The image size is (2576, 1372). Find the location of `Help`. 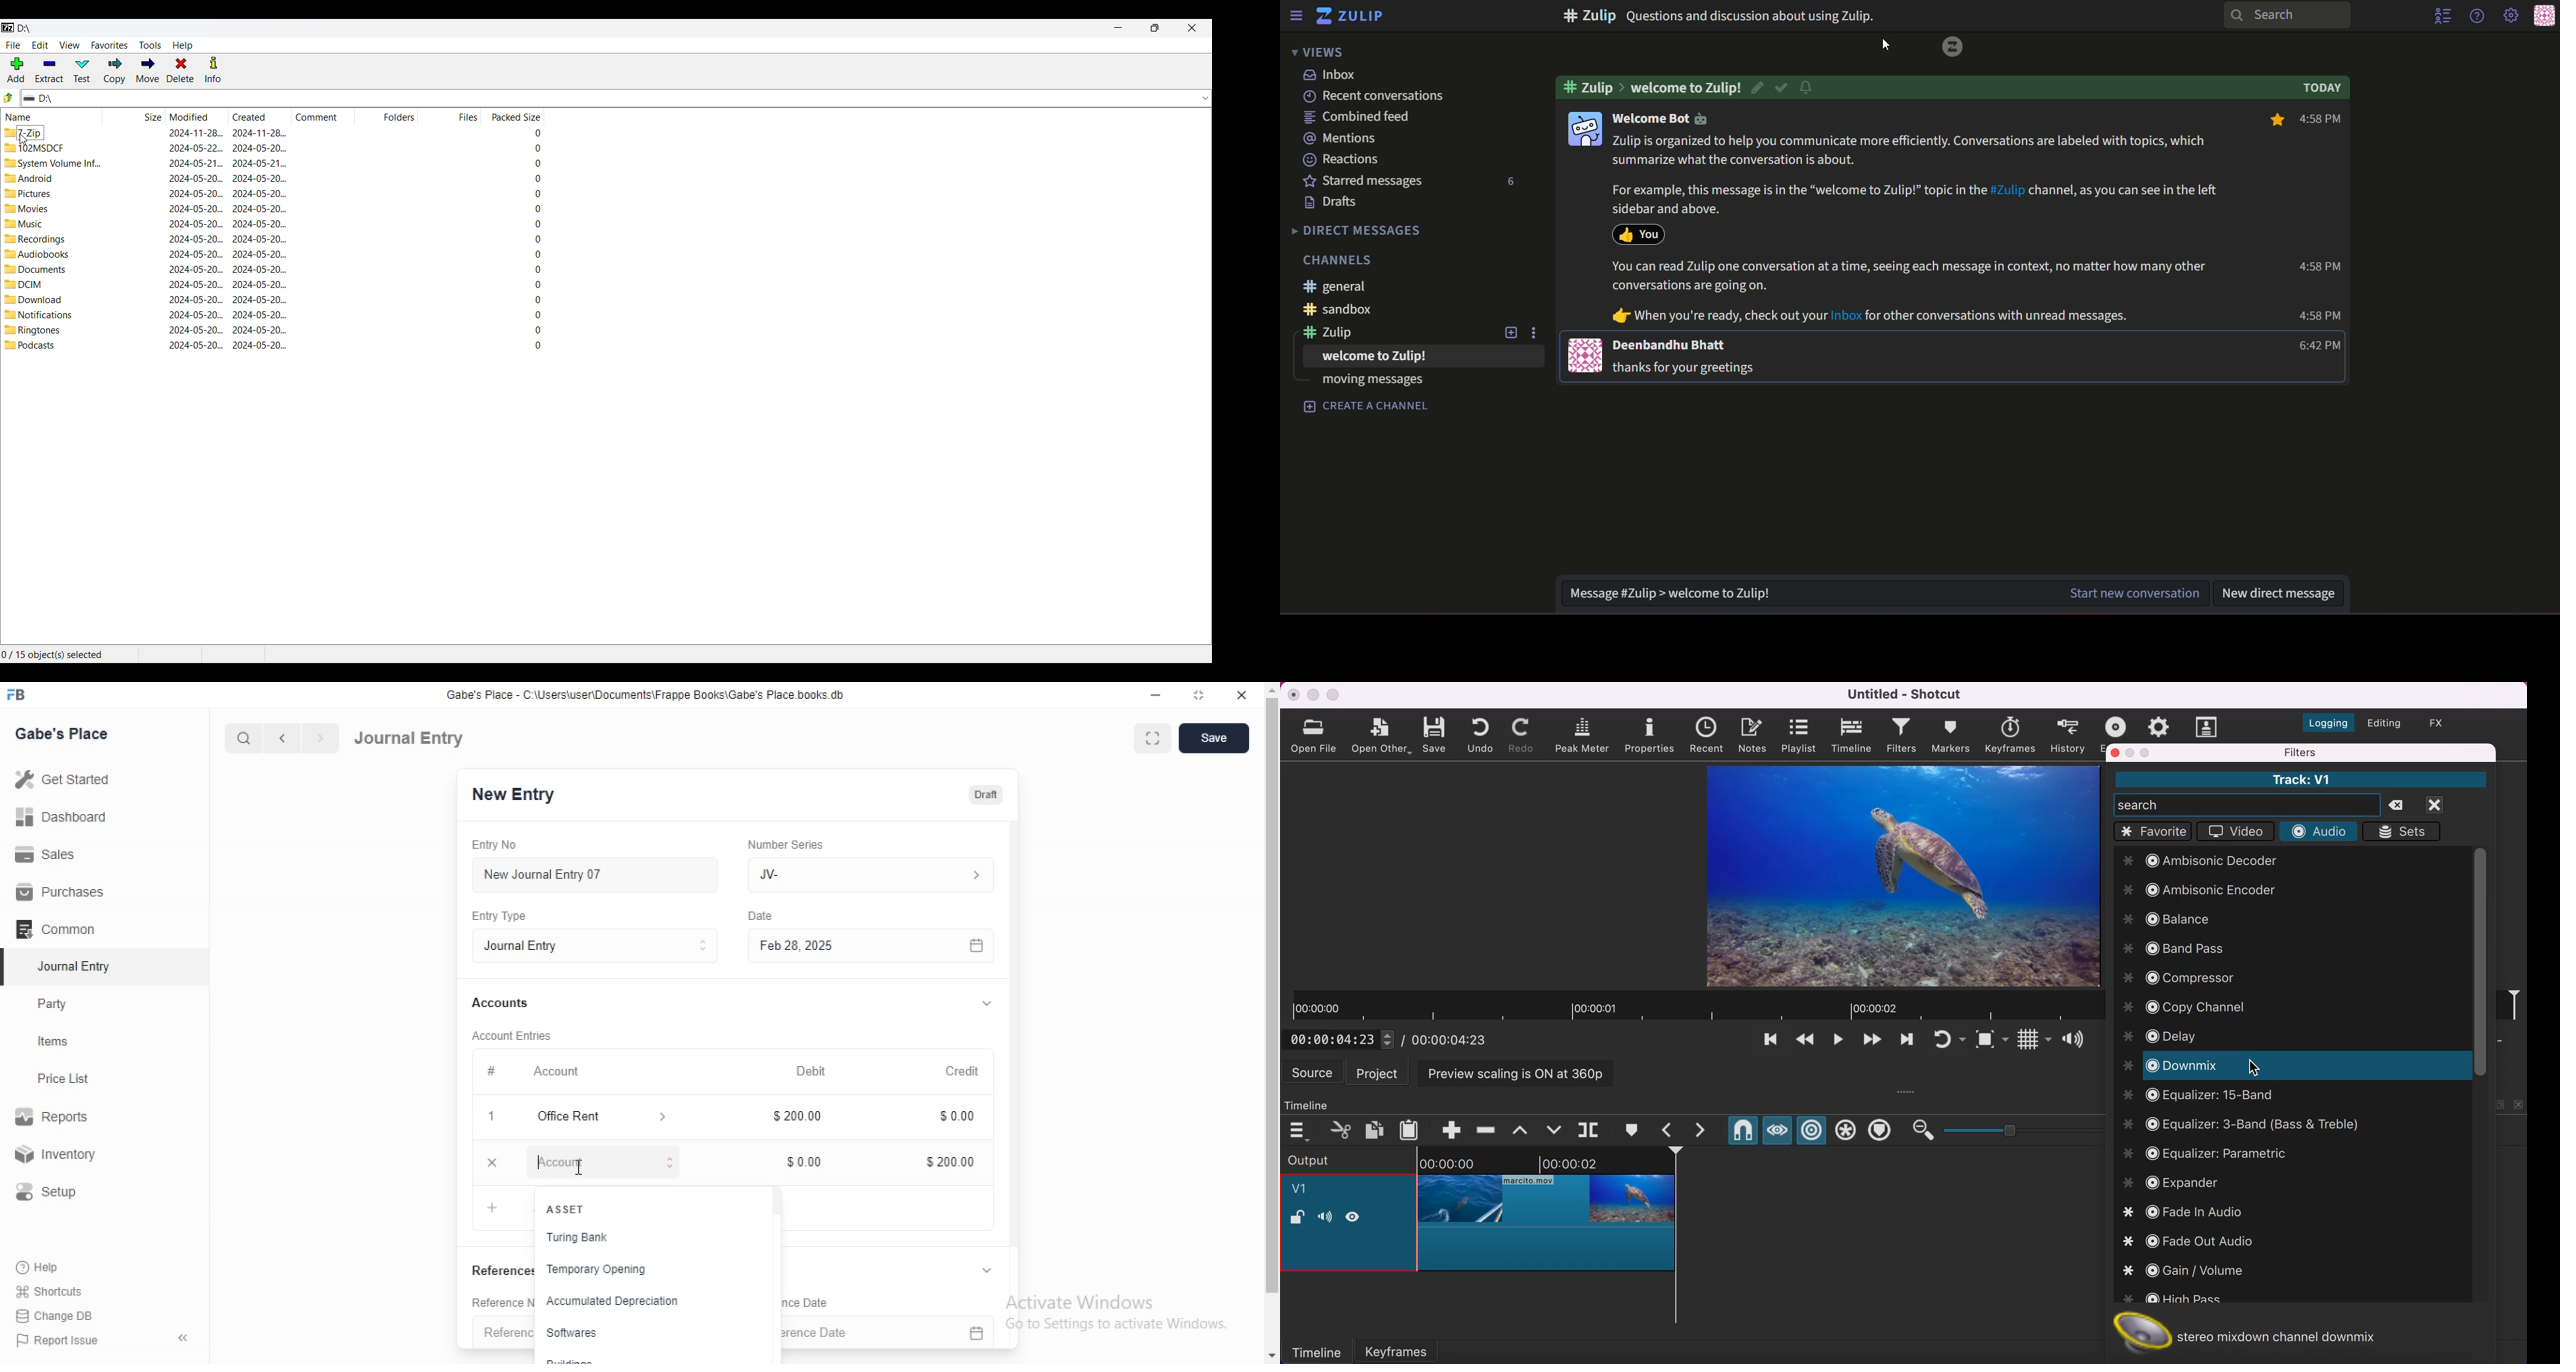

Help is located at coordinates (41, 1267).